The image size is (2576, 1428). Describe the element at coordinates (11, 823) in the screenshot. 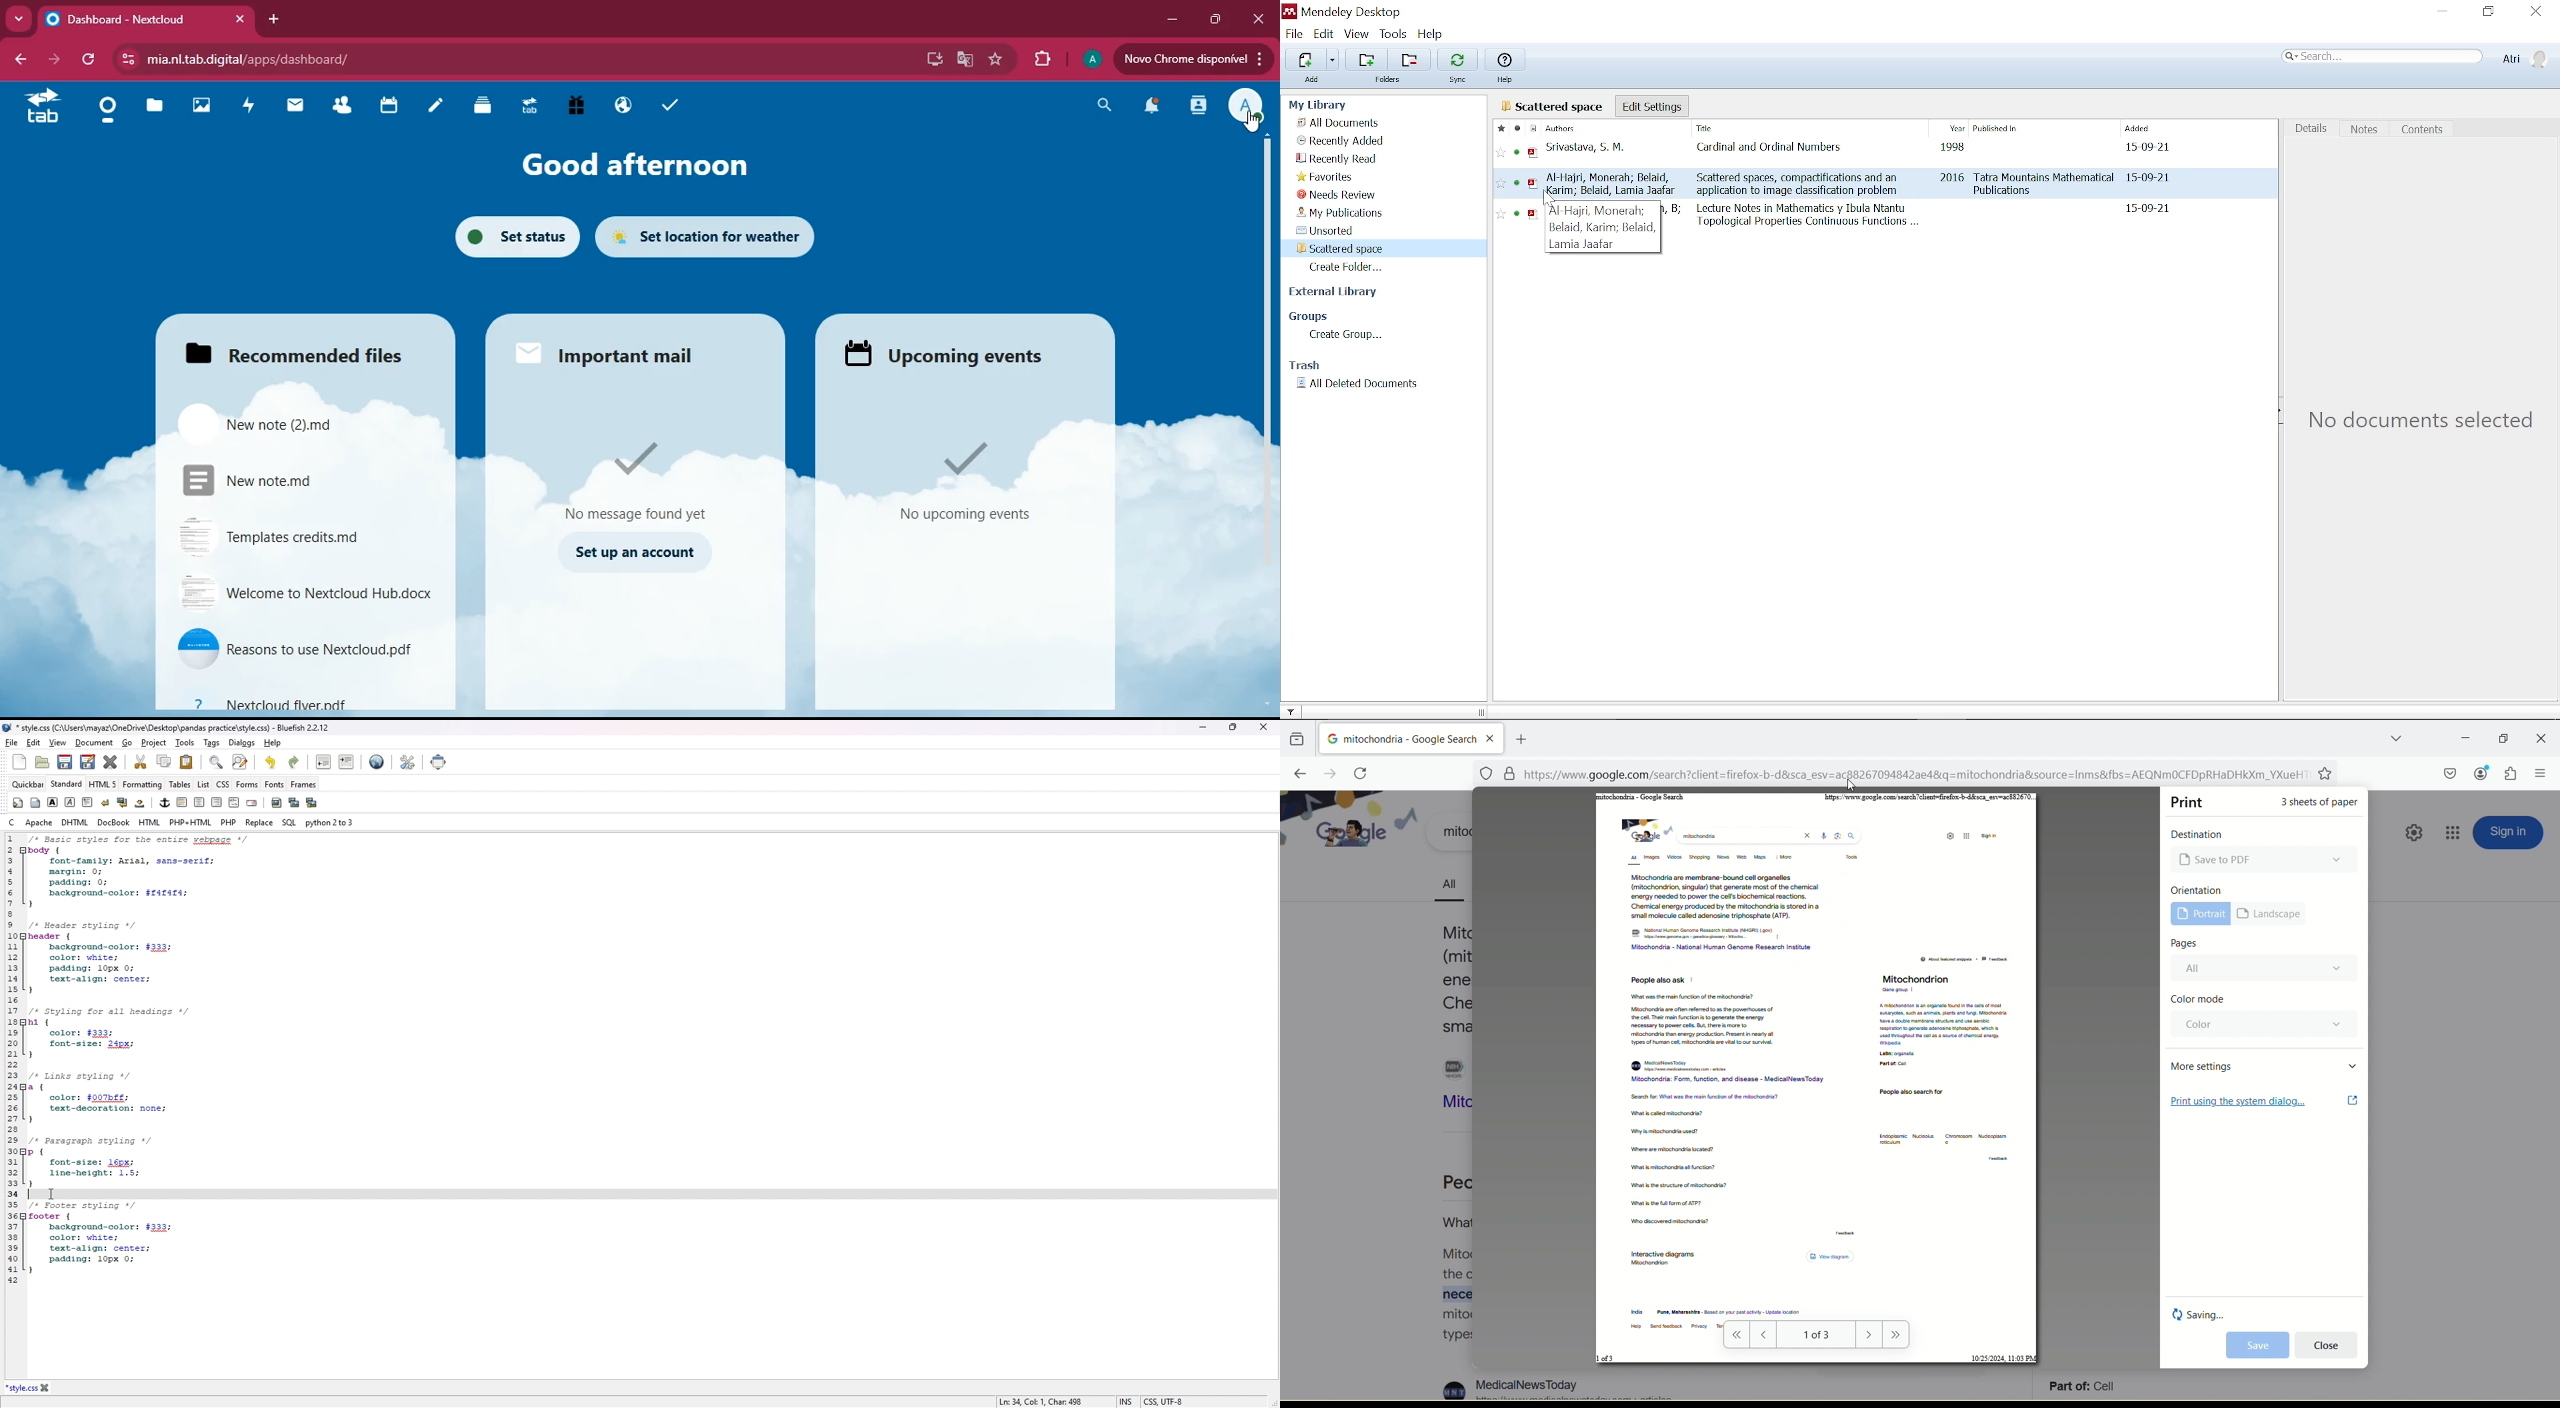

I see `c` at that location.